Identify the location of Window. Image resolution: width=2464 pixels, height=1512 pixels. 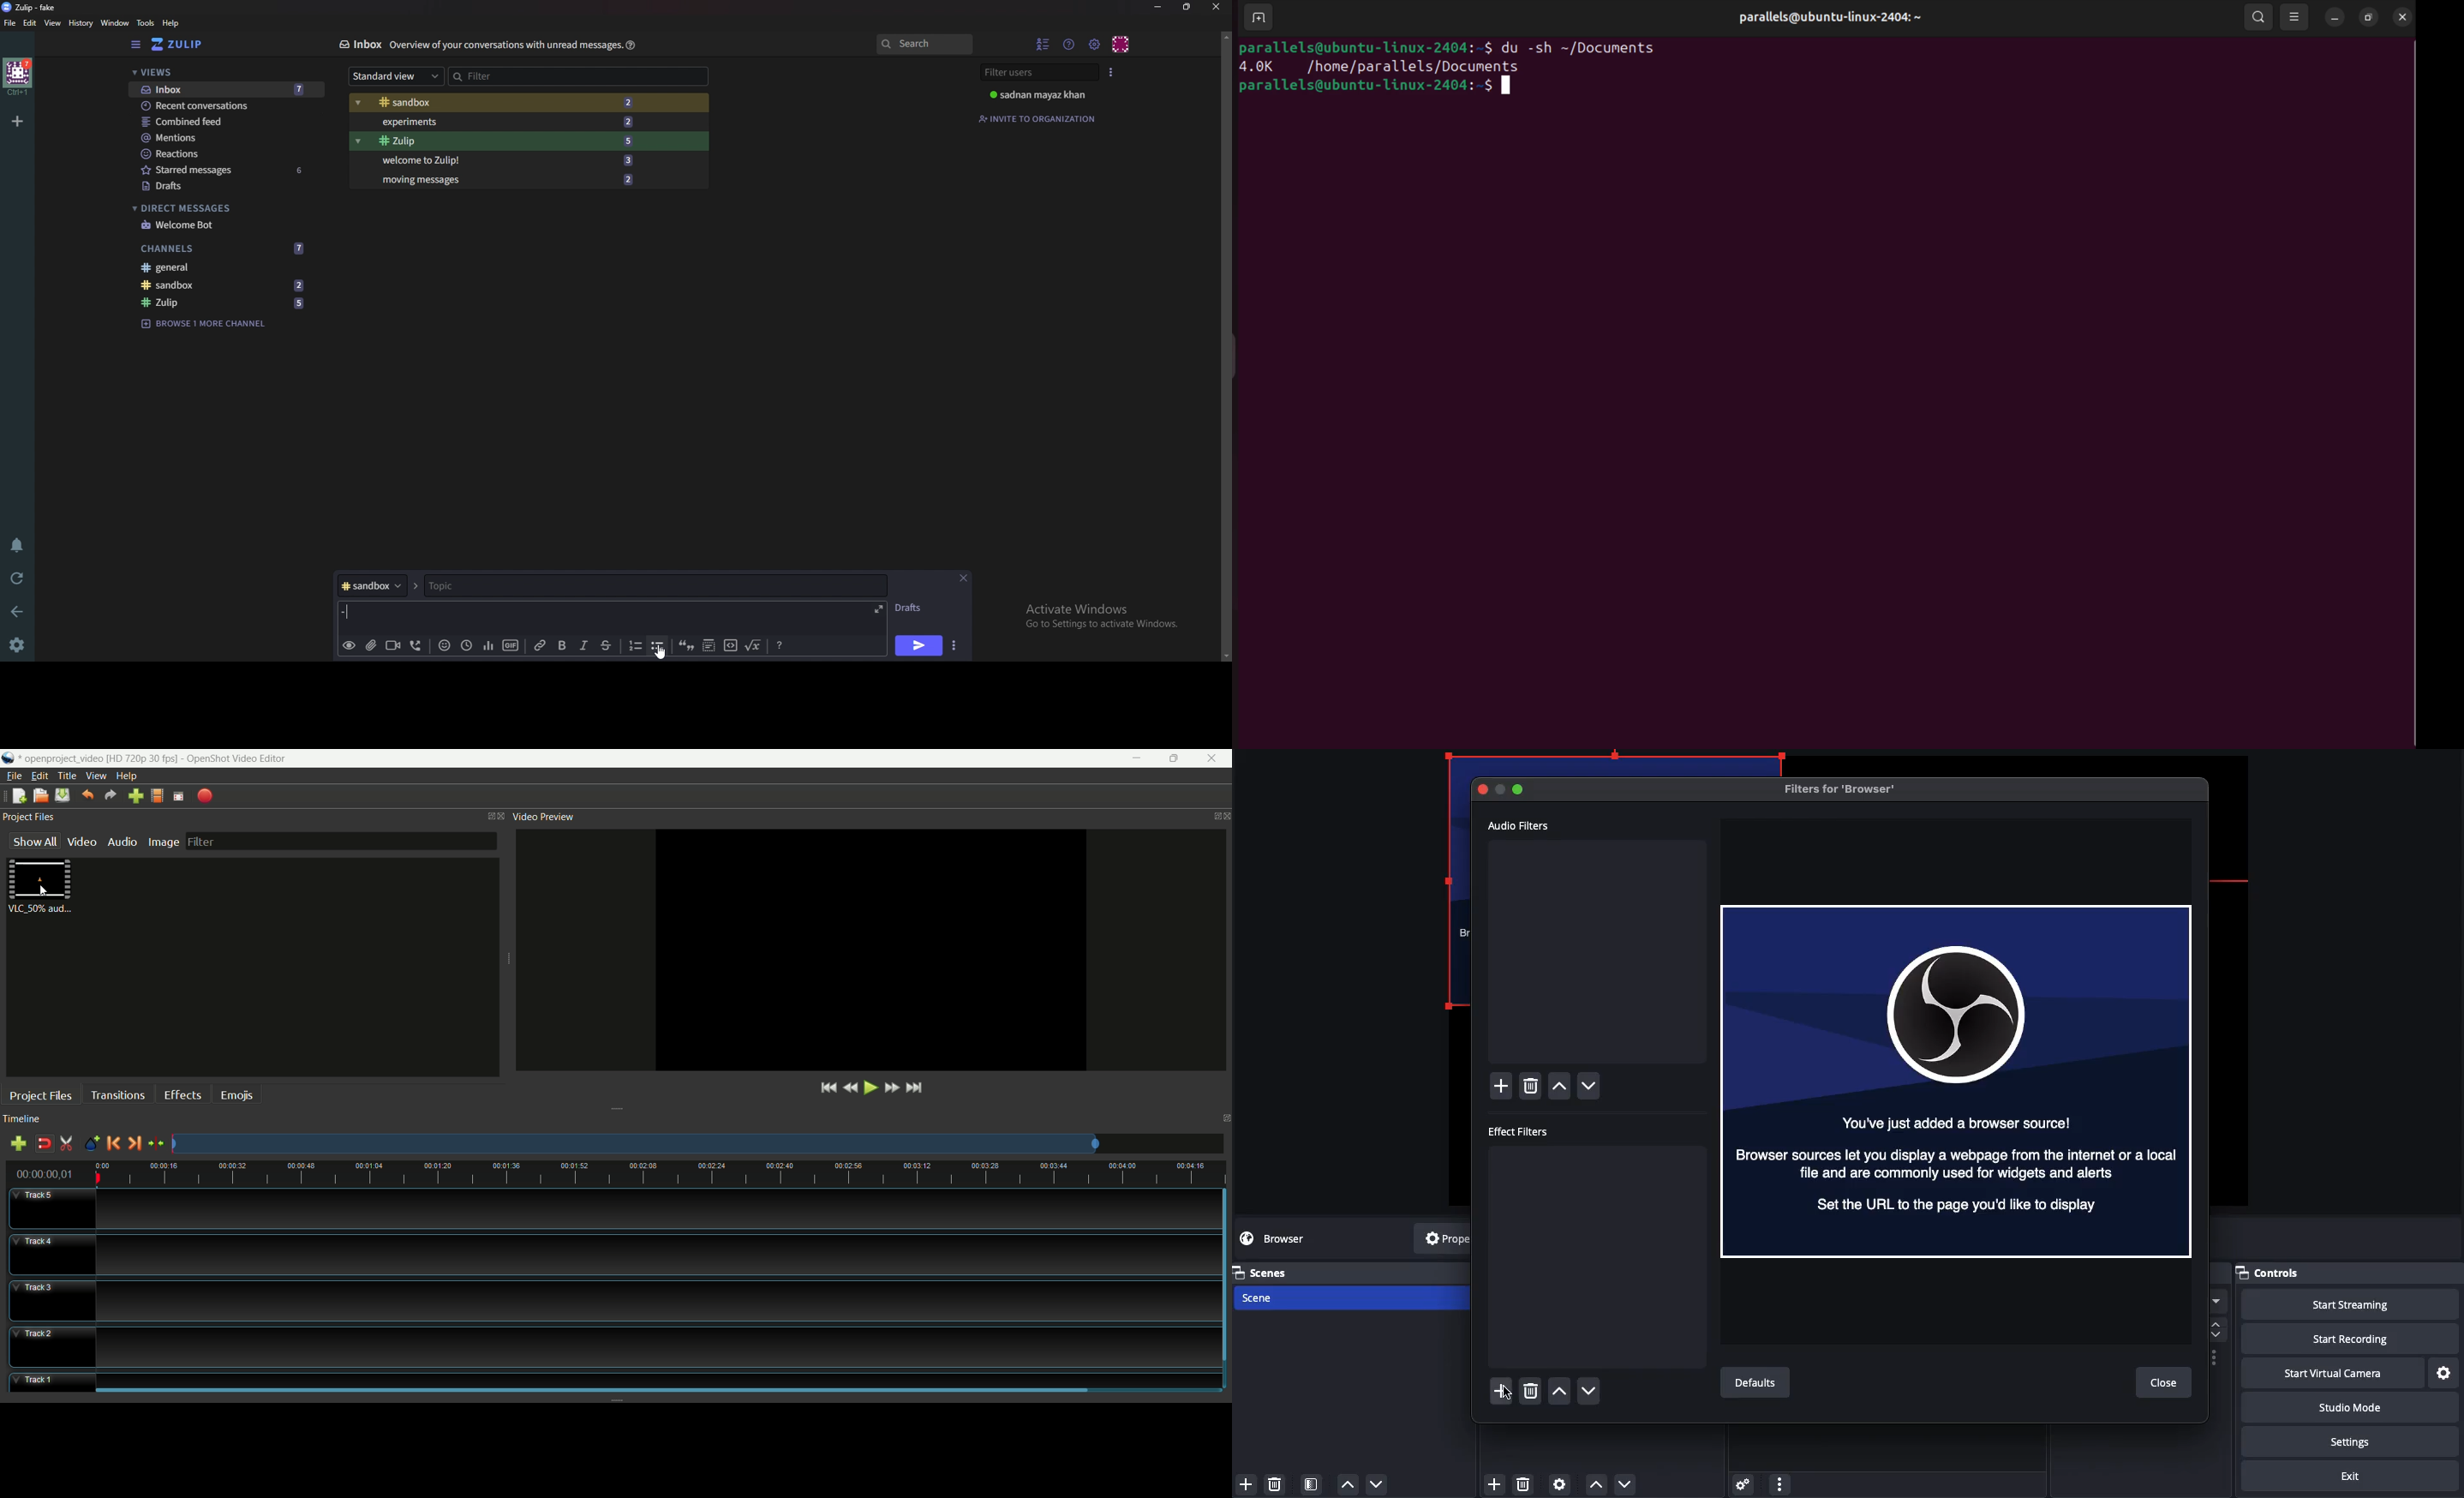
(117, 23).